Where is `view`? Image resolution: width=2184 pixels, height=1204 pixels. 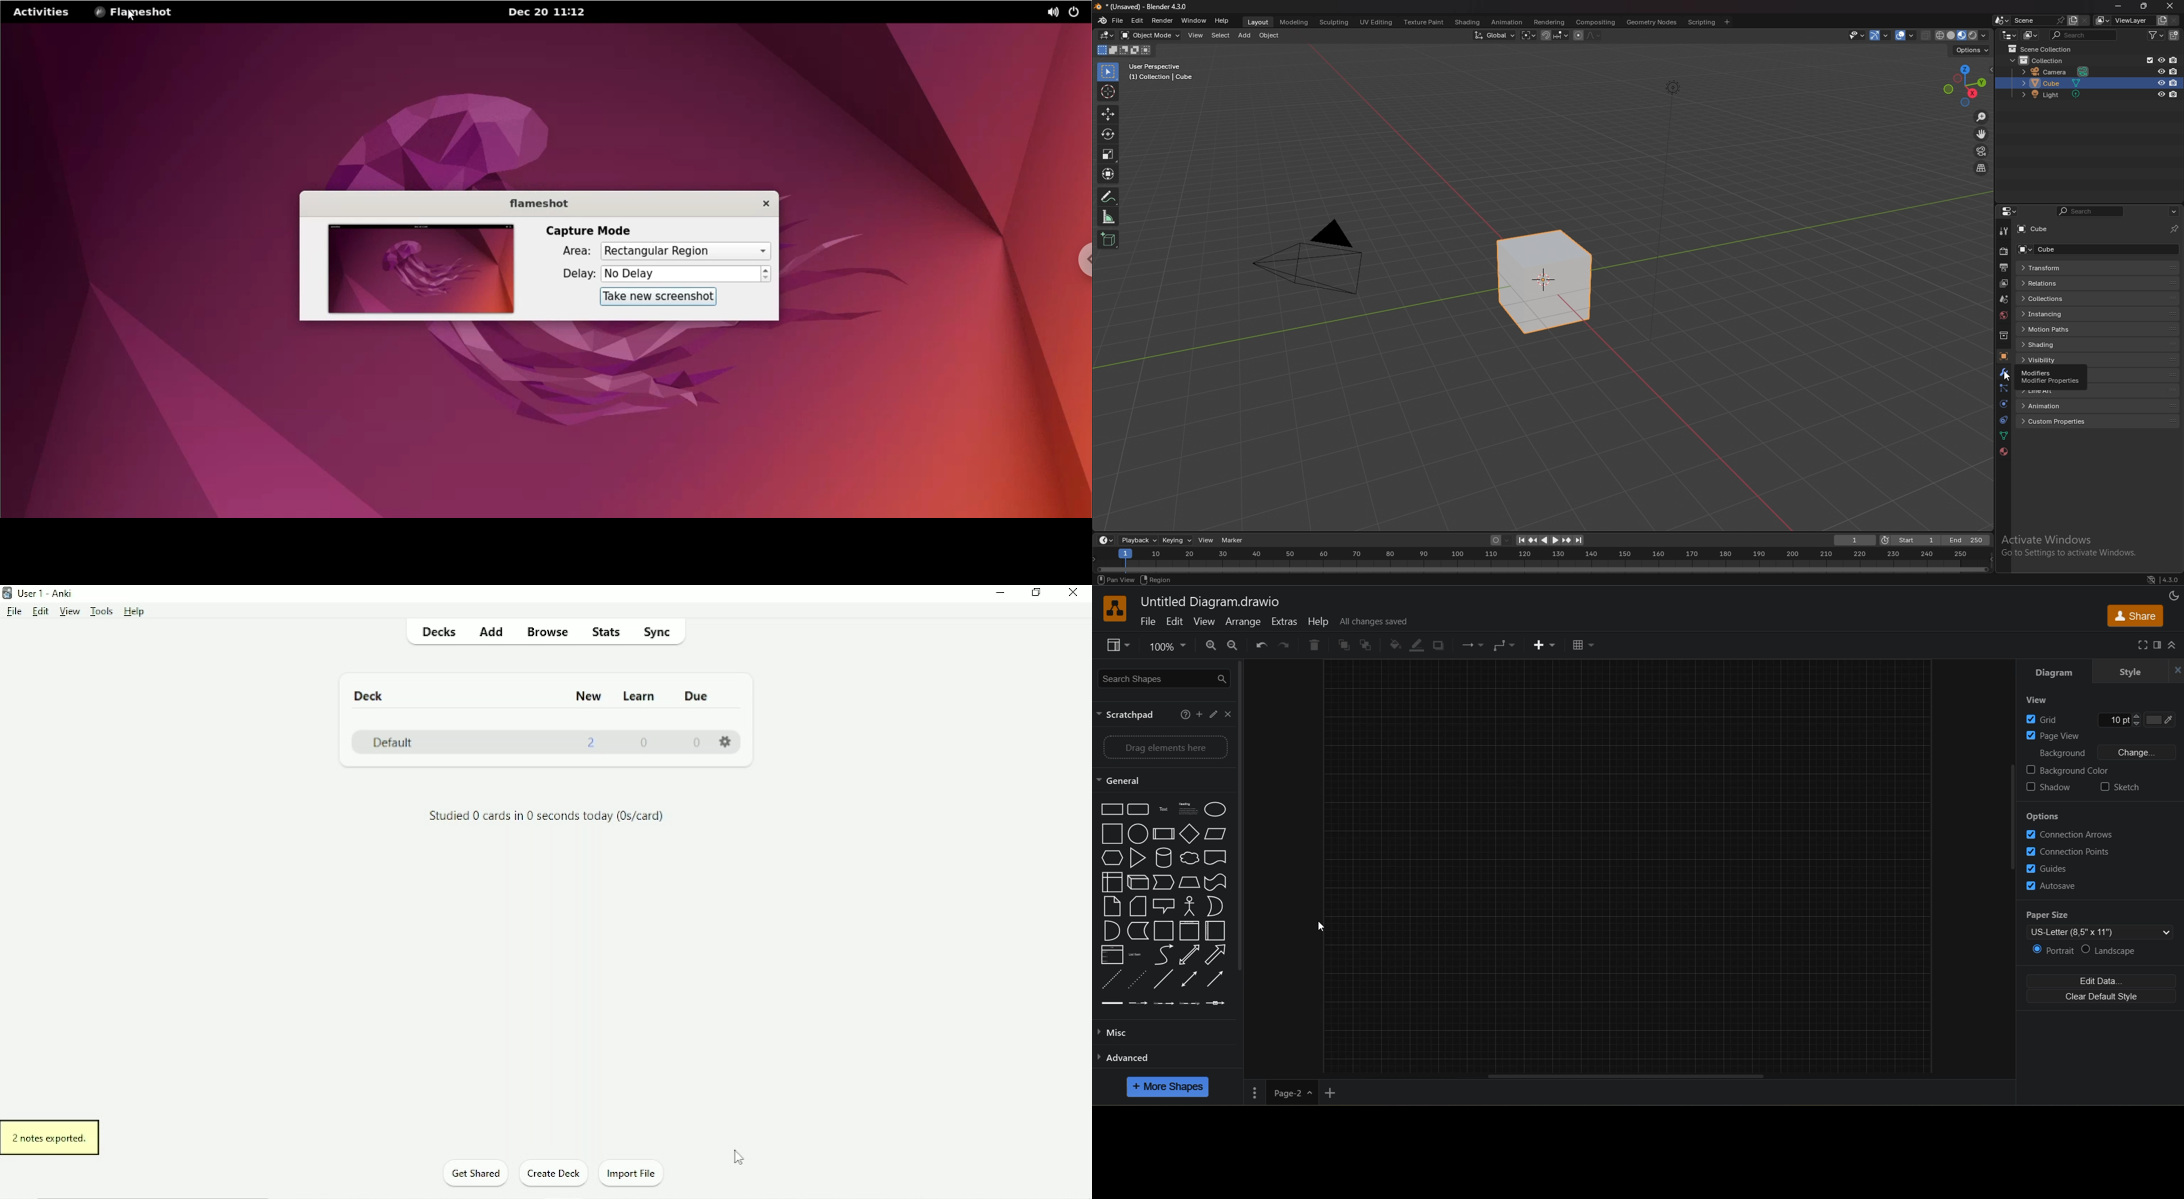 view is located at coordinates (1118, 580).